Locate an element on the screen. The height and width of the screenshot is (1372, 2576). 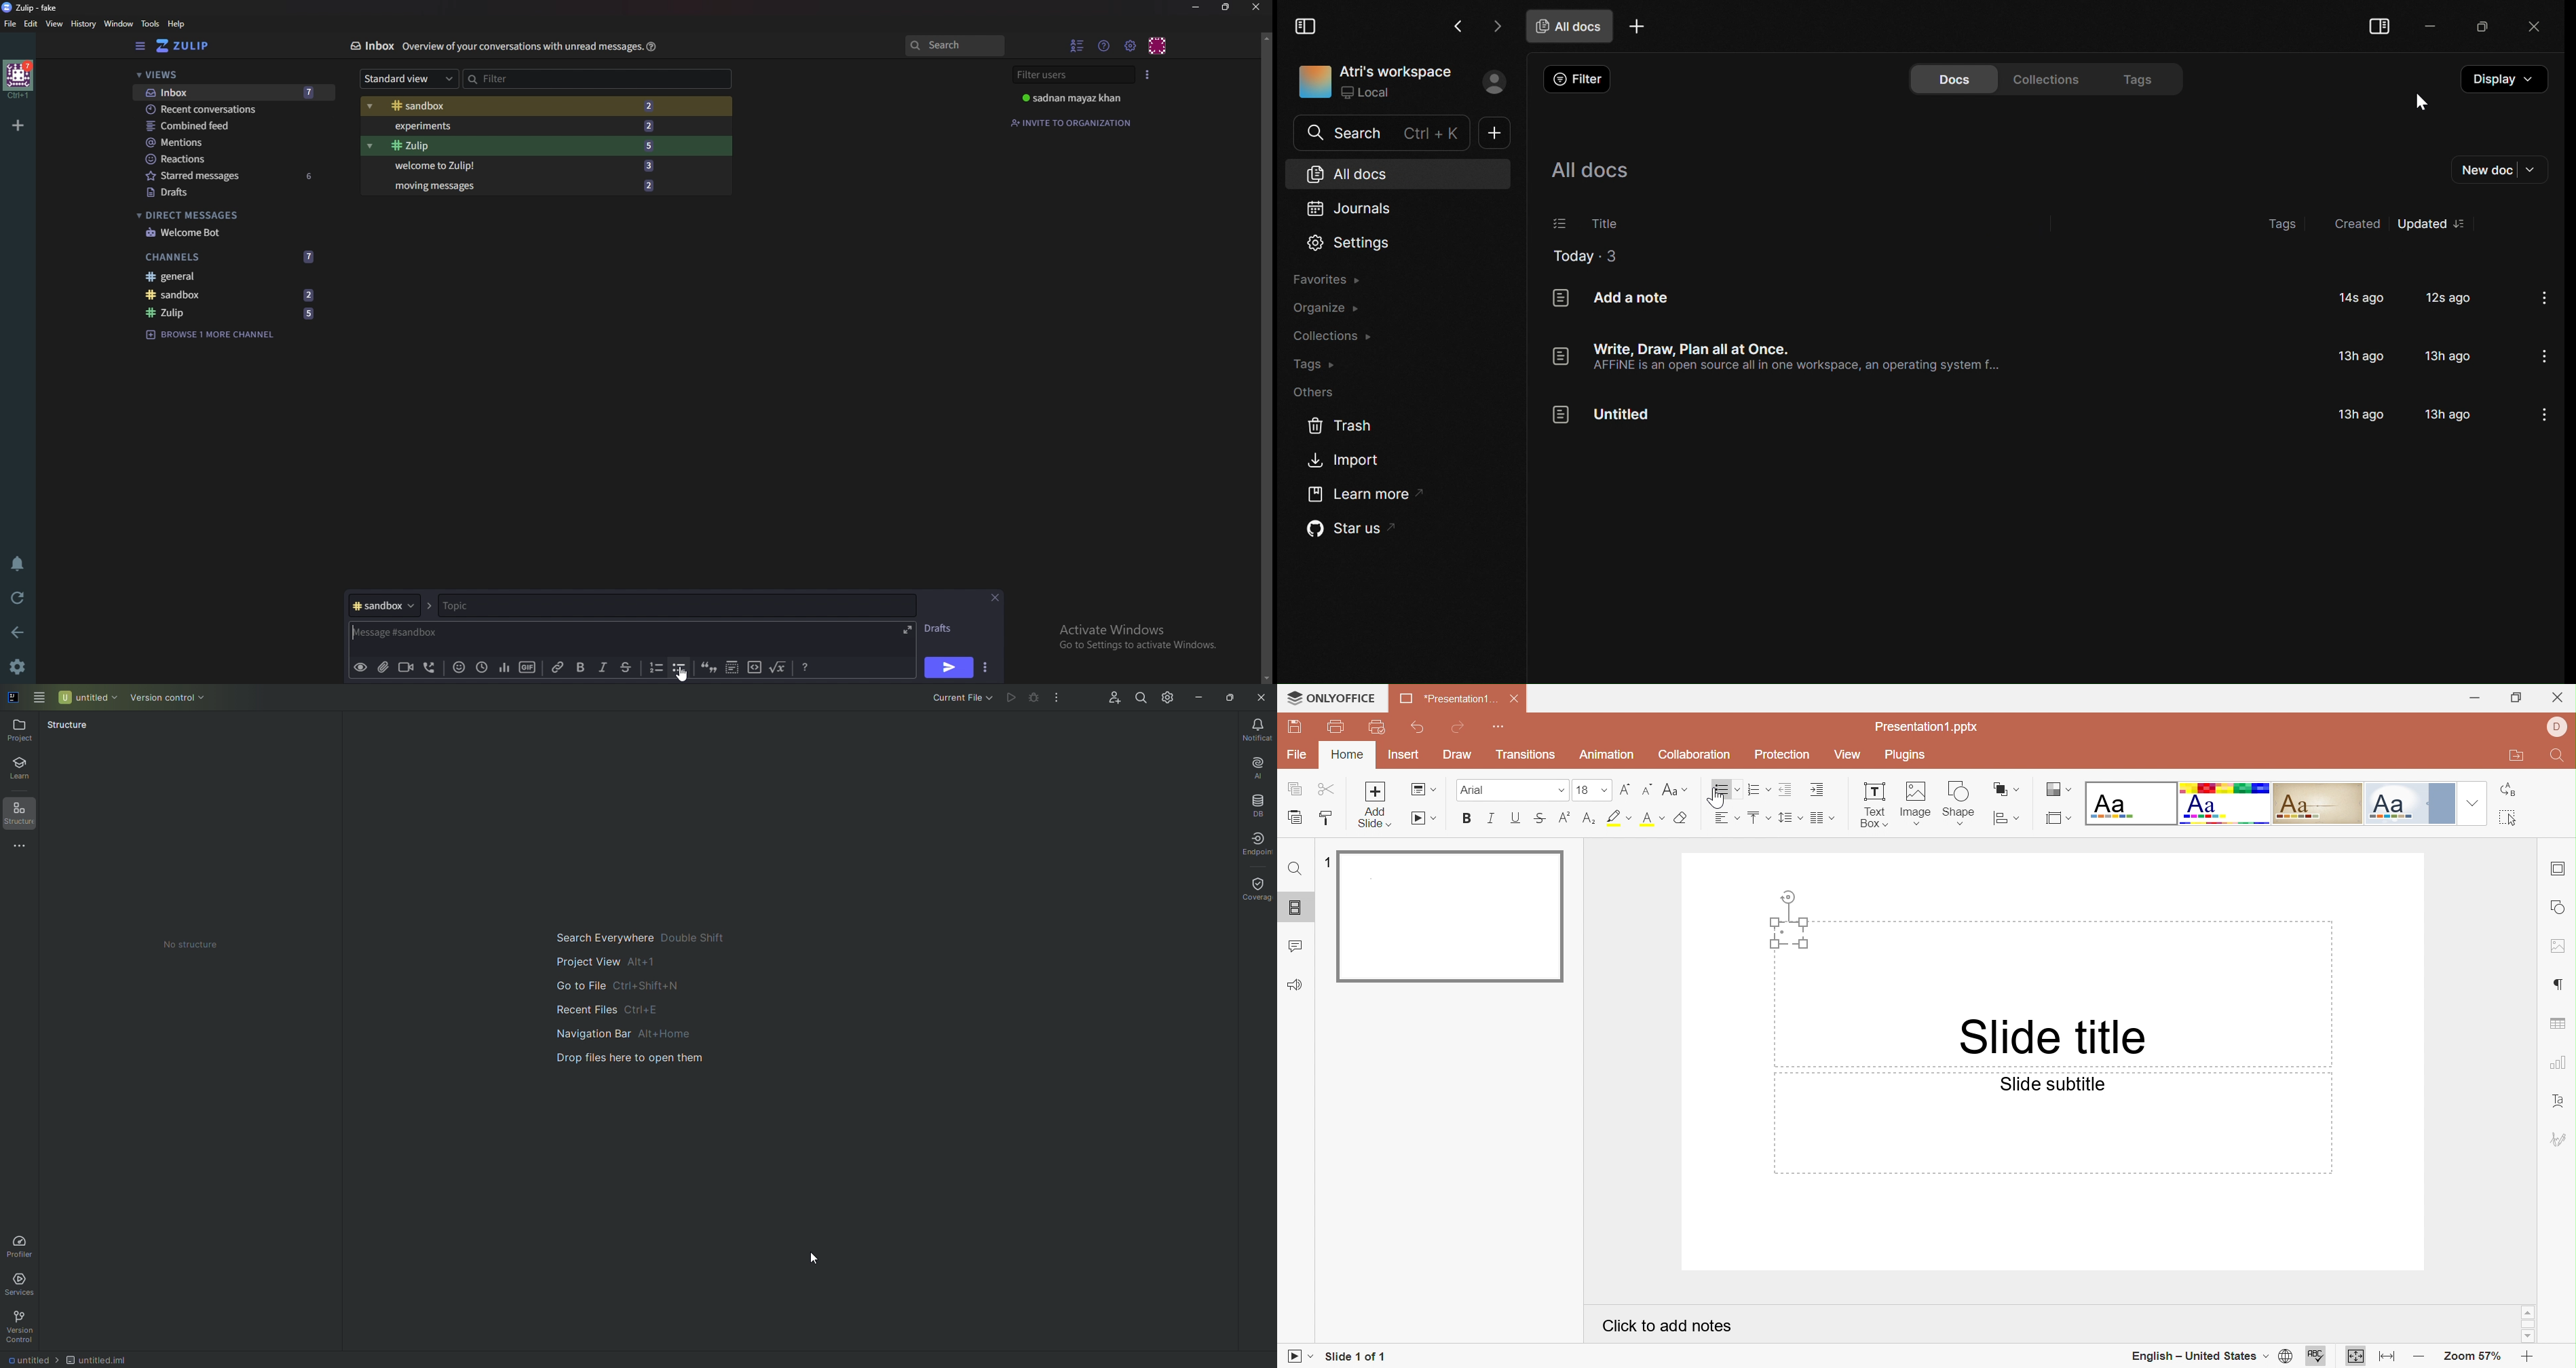
Go forward is located at coordinates (1494, 25).